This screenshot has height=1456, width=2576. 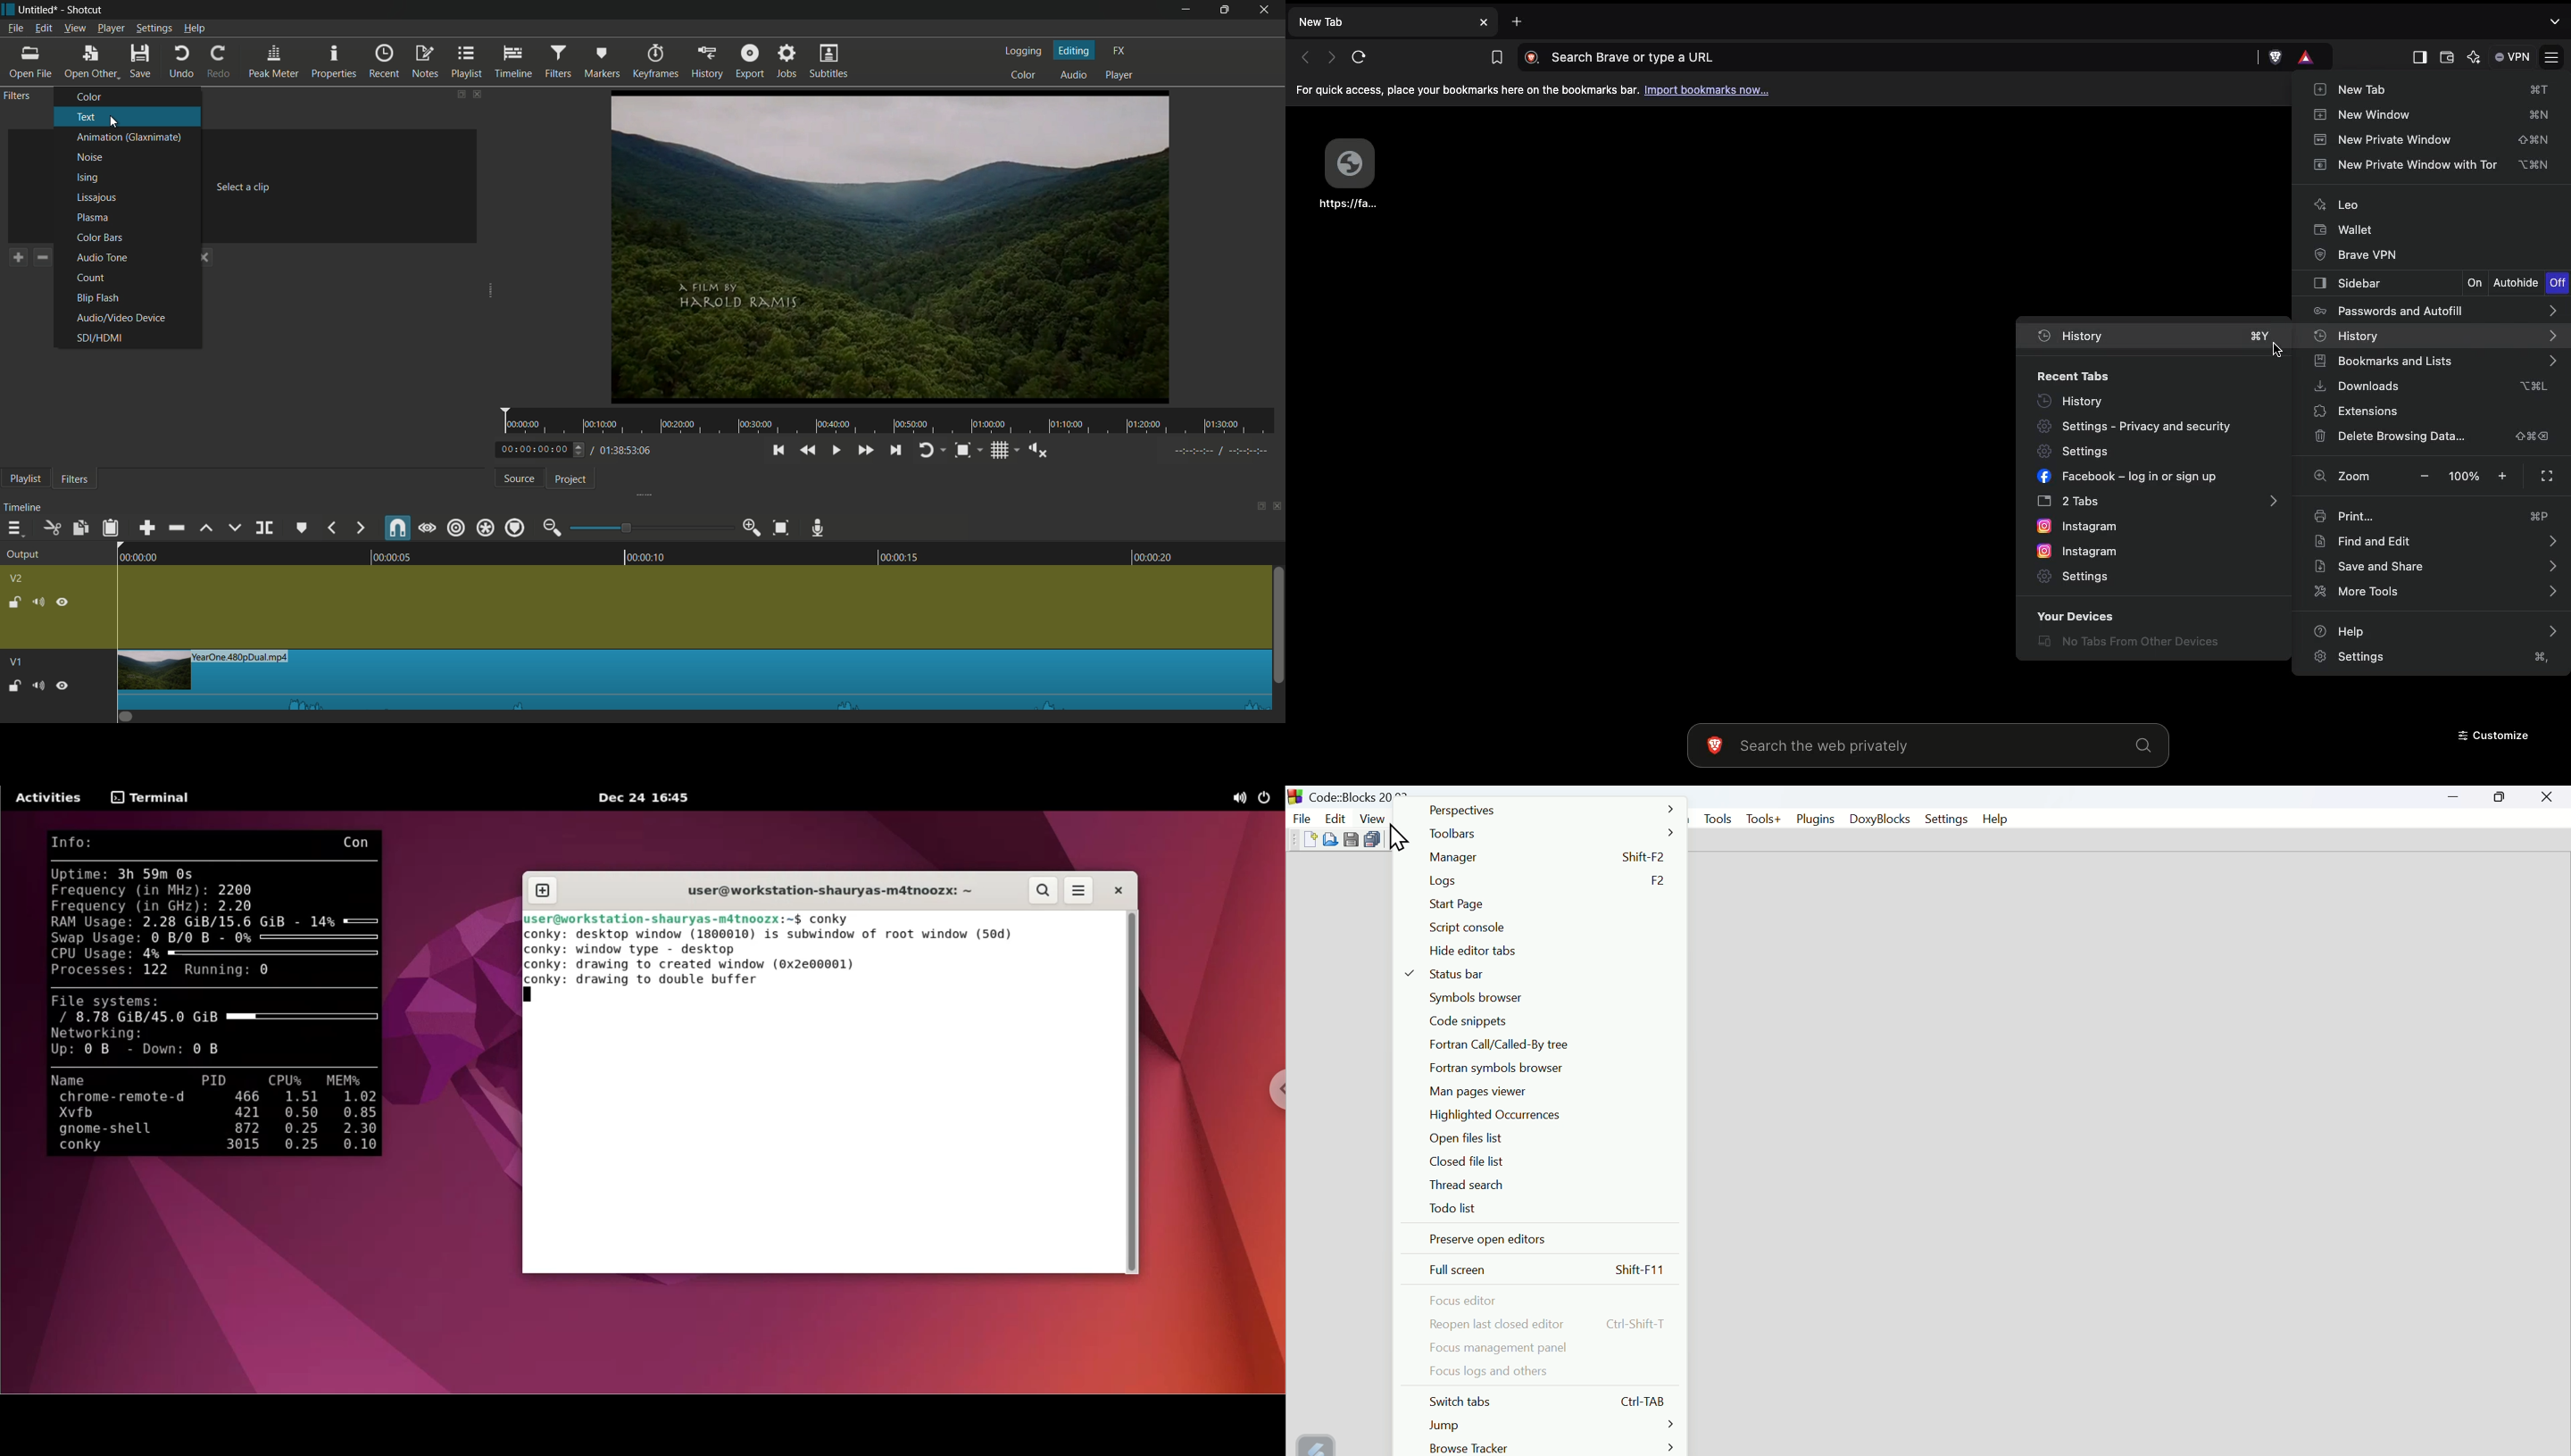 I want to click on toggle snap, so click(x=963, y=451).